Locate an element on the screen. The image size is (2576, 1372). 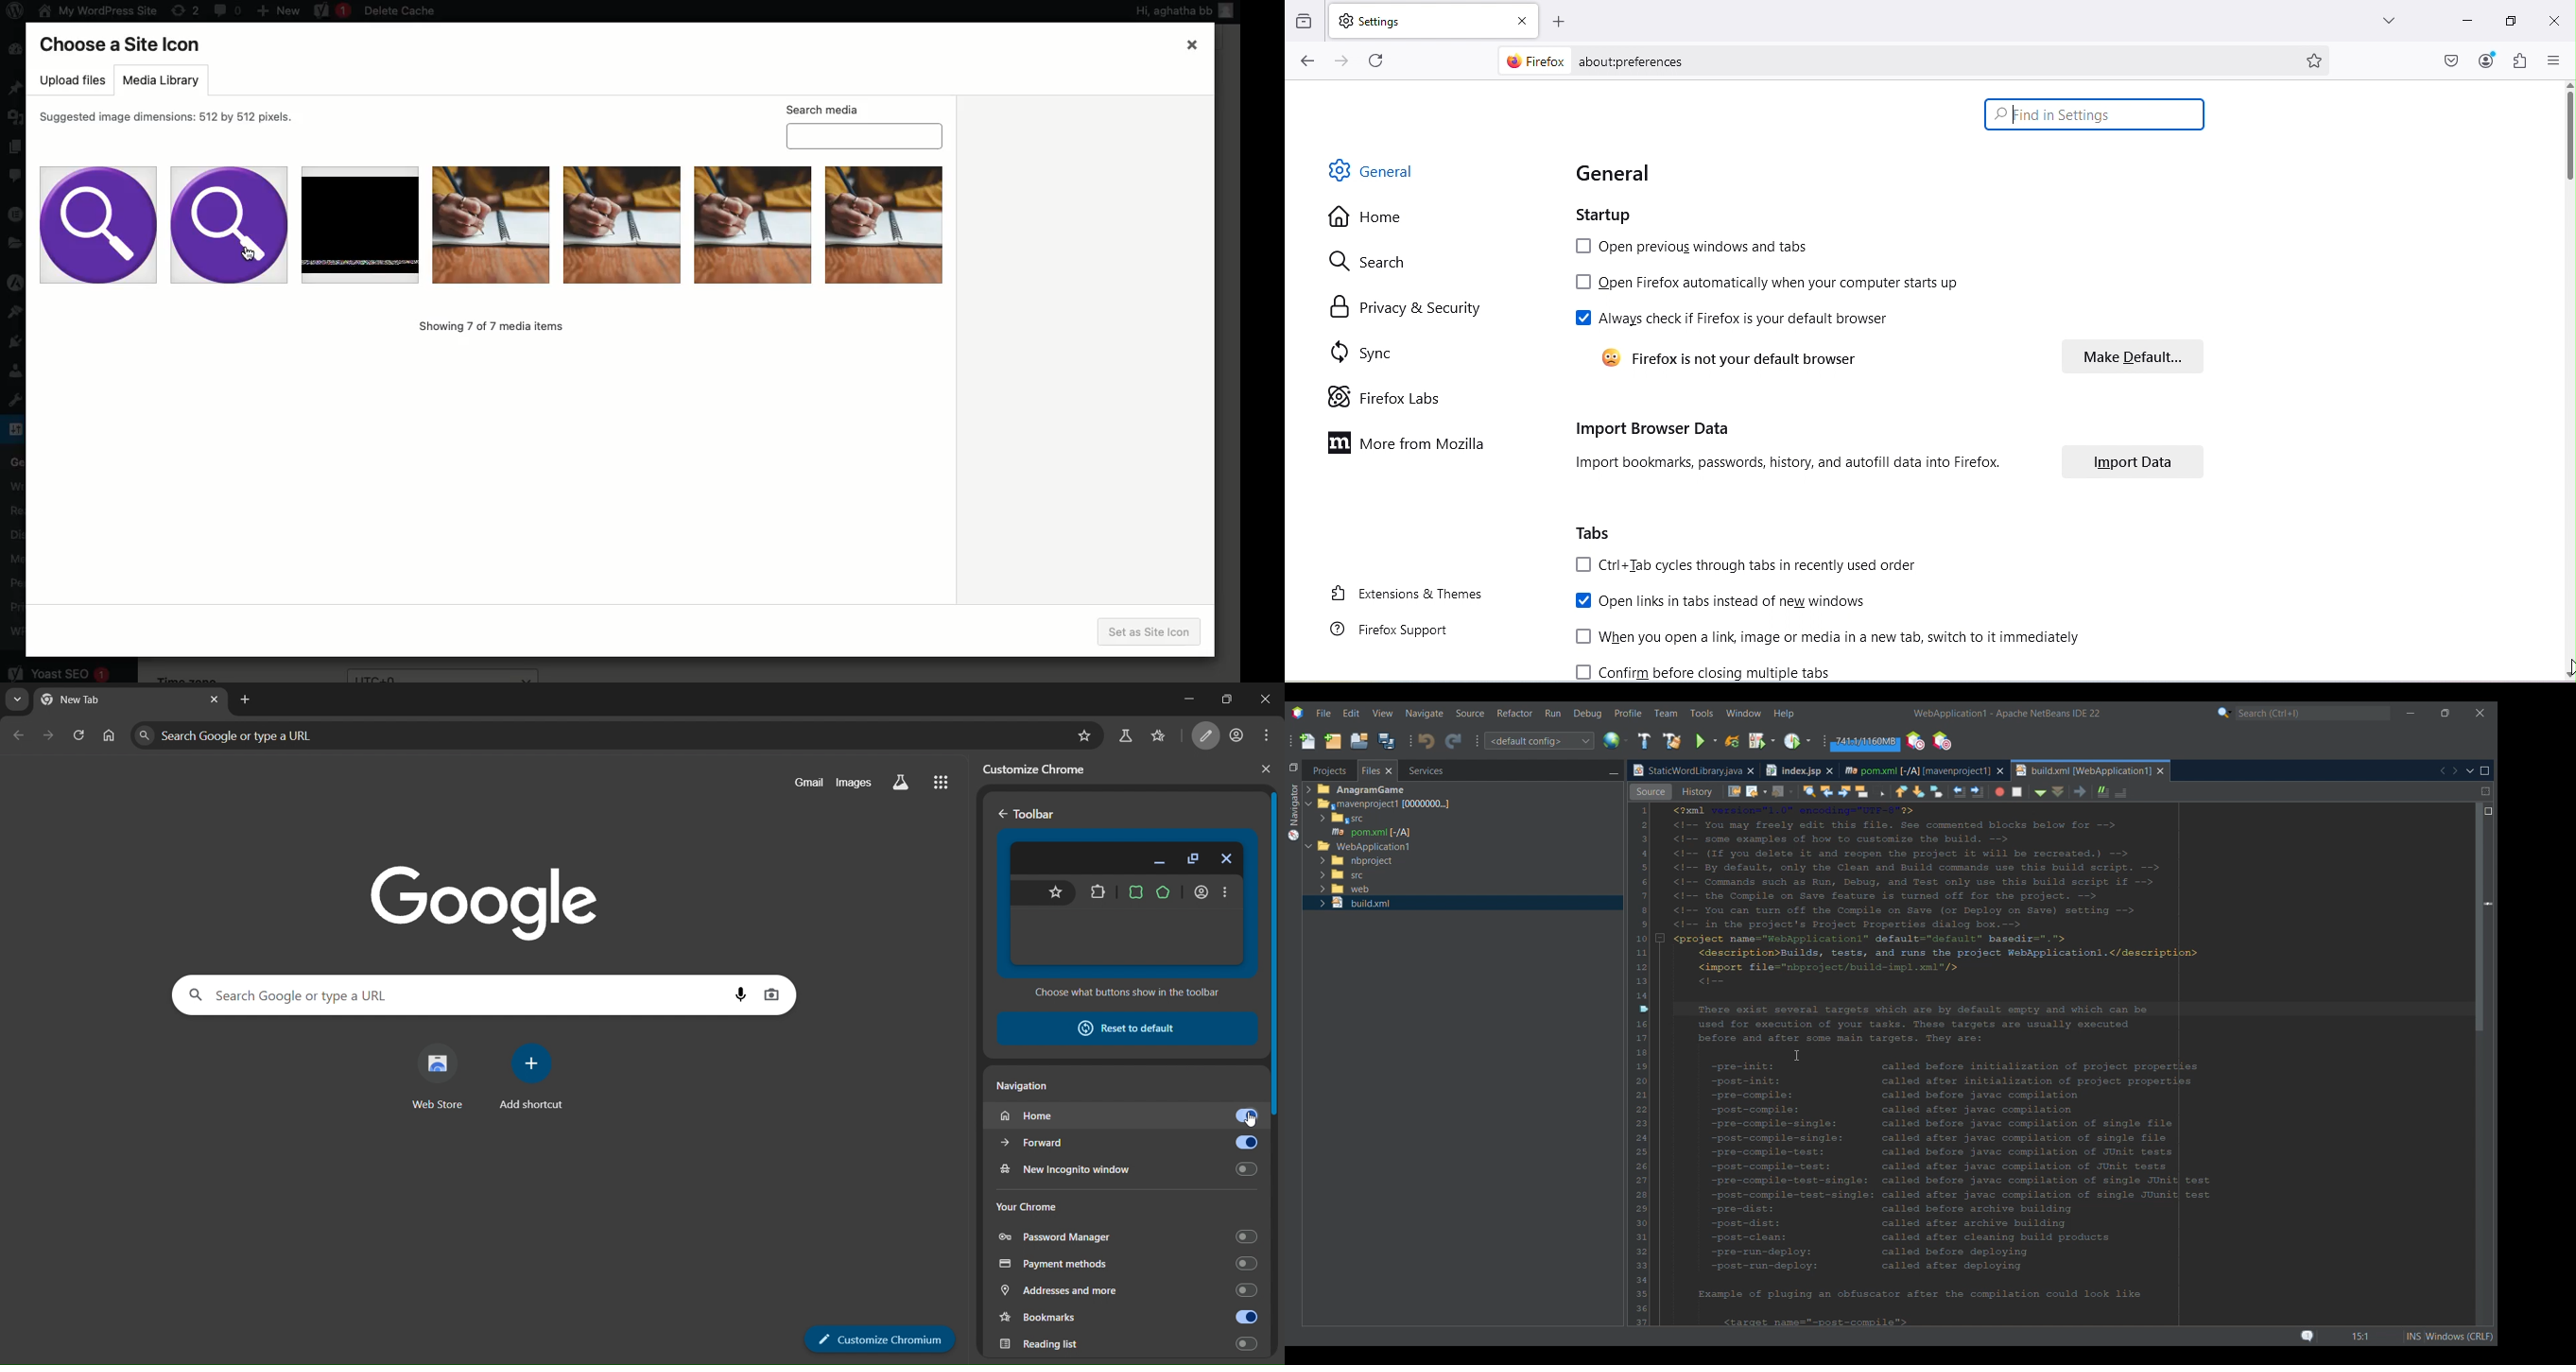
Choose what buttons show in the toolbar is located at coordinates (1123, 992).